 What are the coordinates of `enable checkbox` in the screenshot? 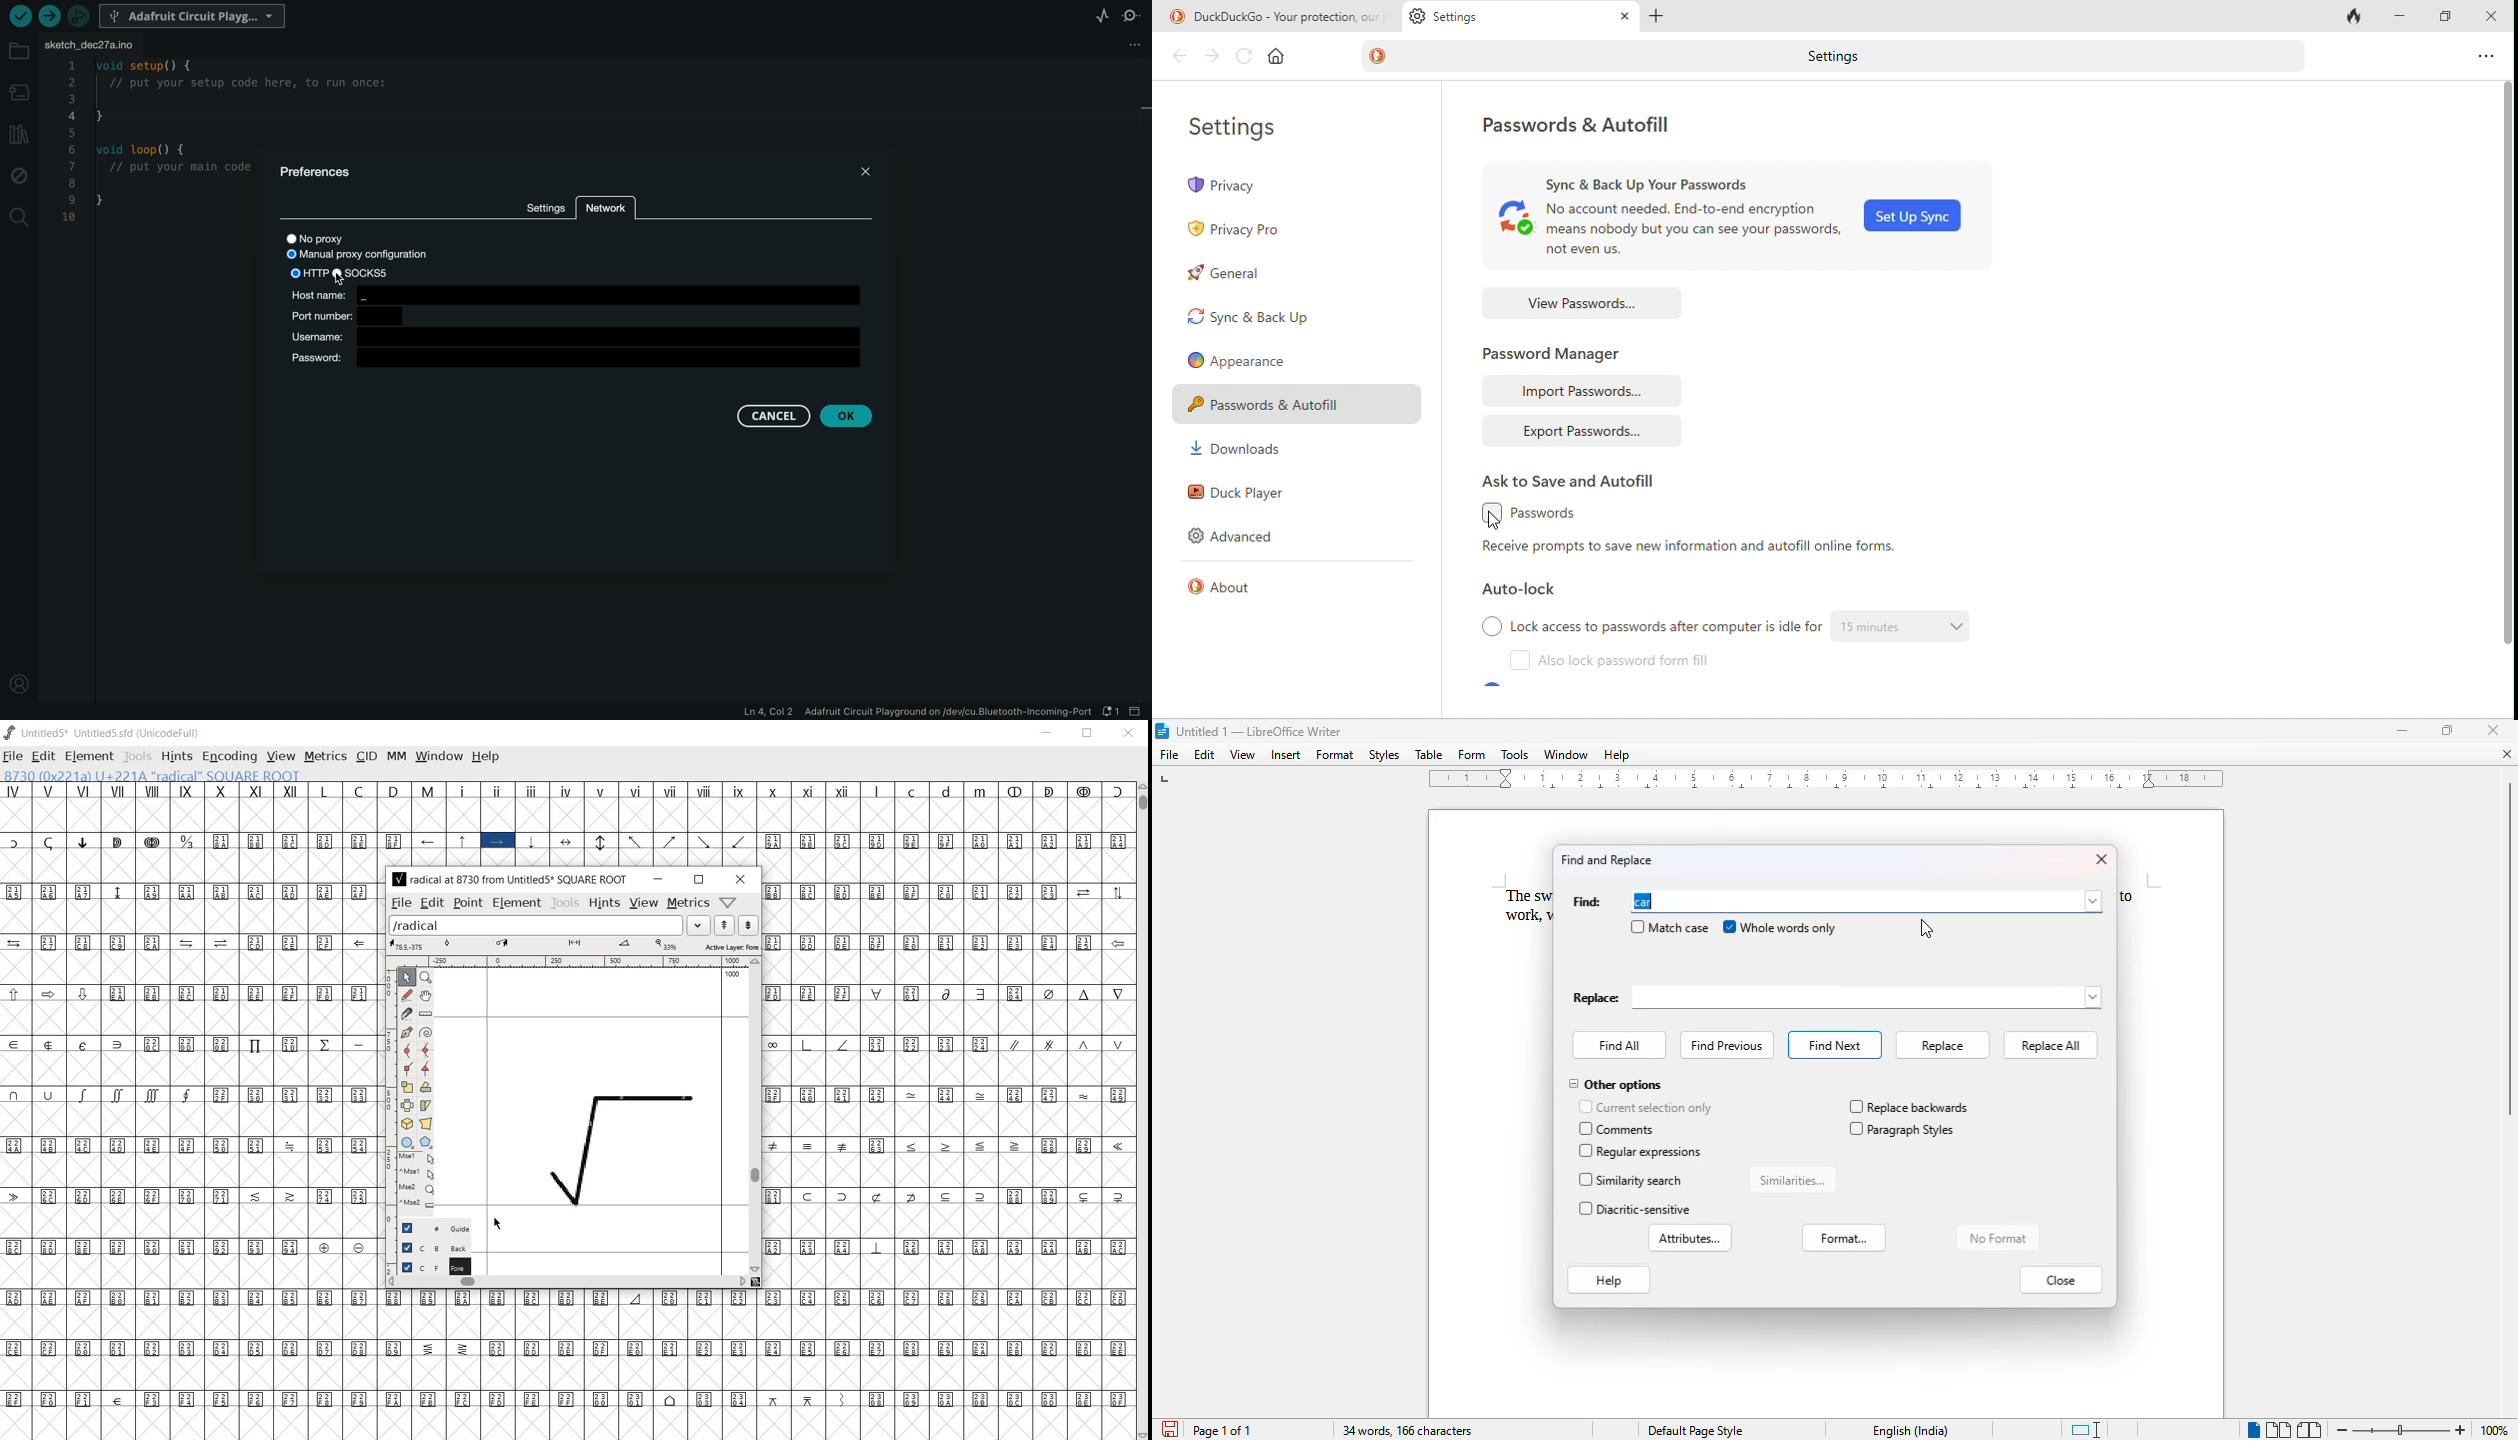 It's located at (1484, 516).